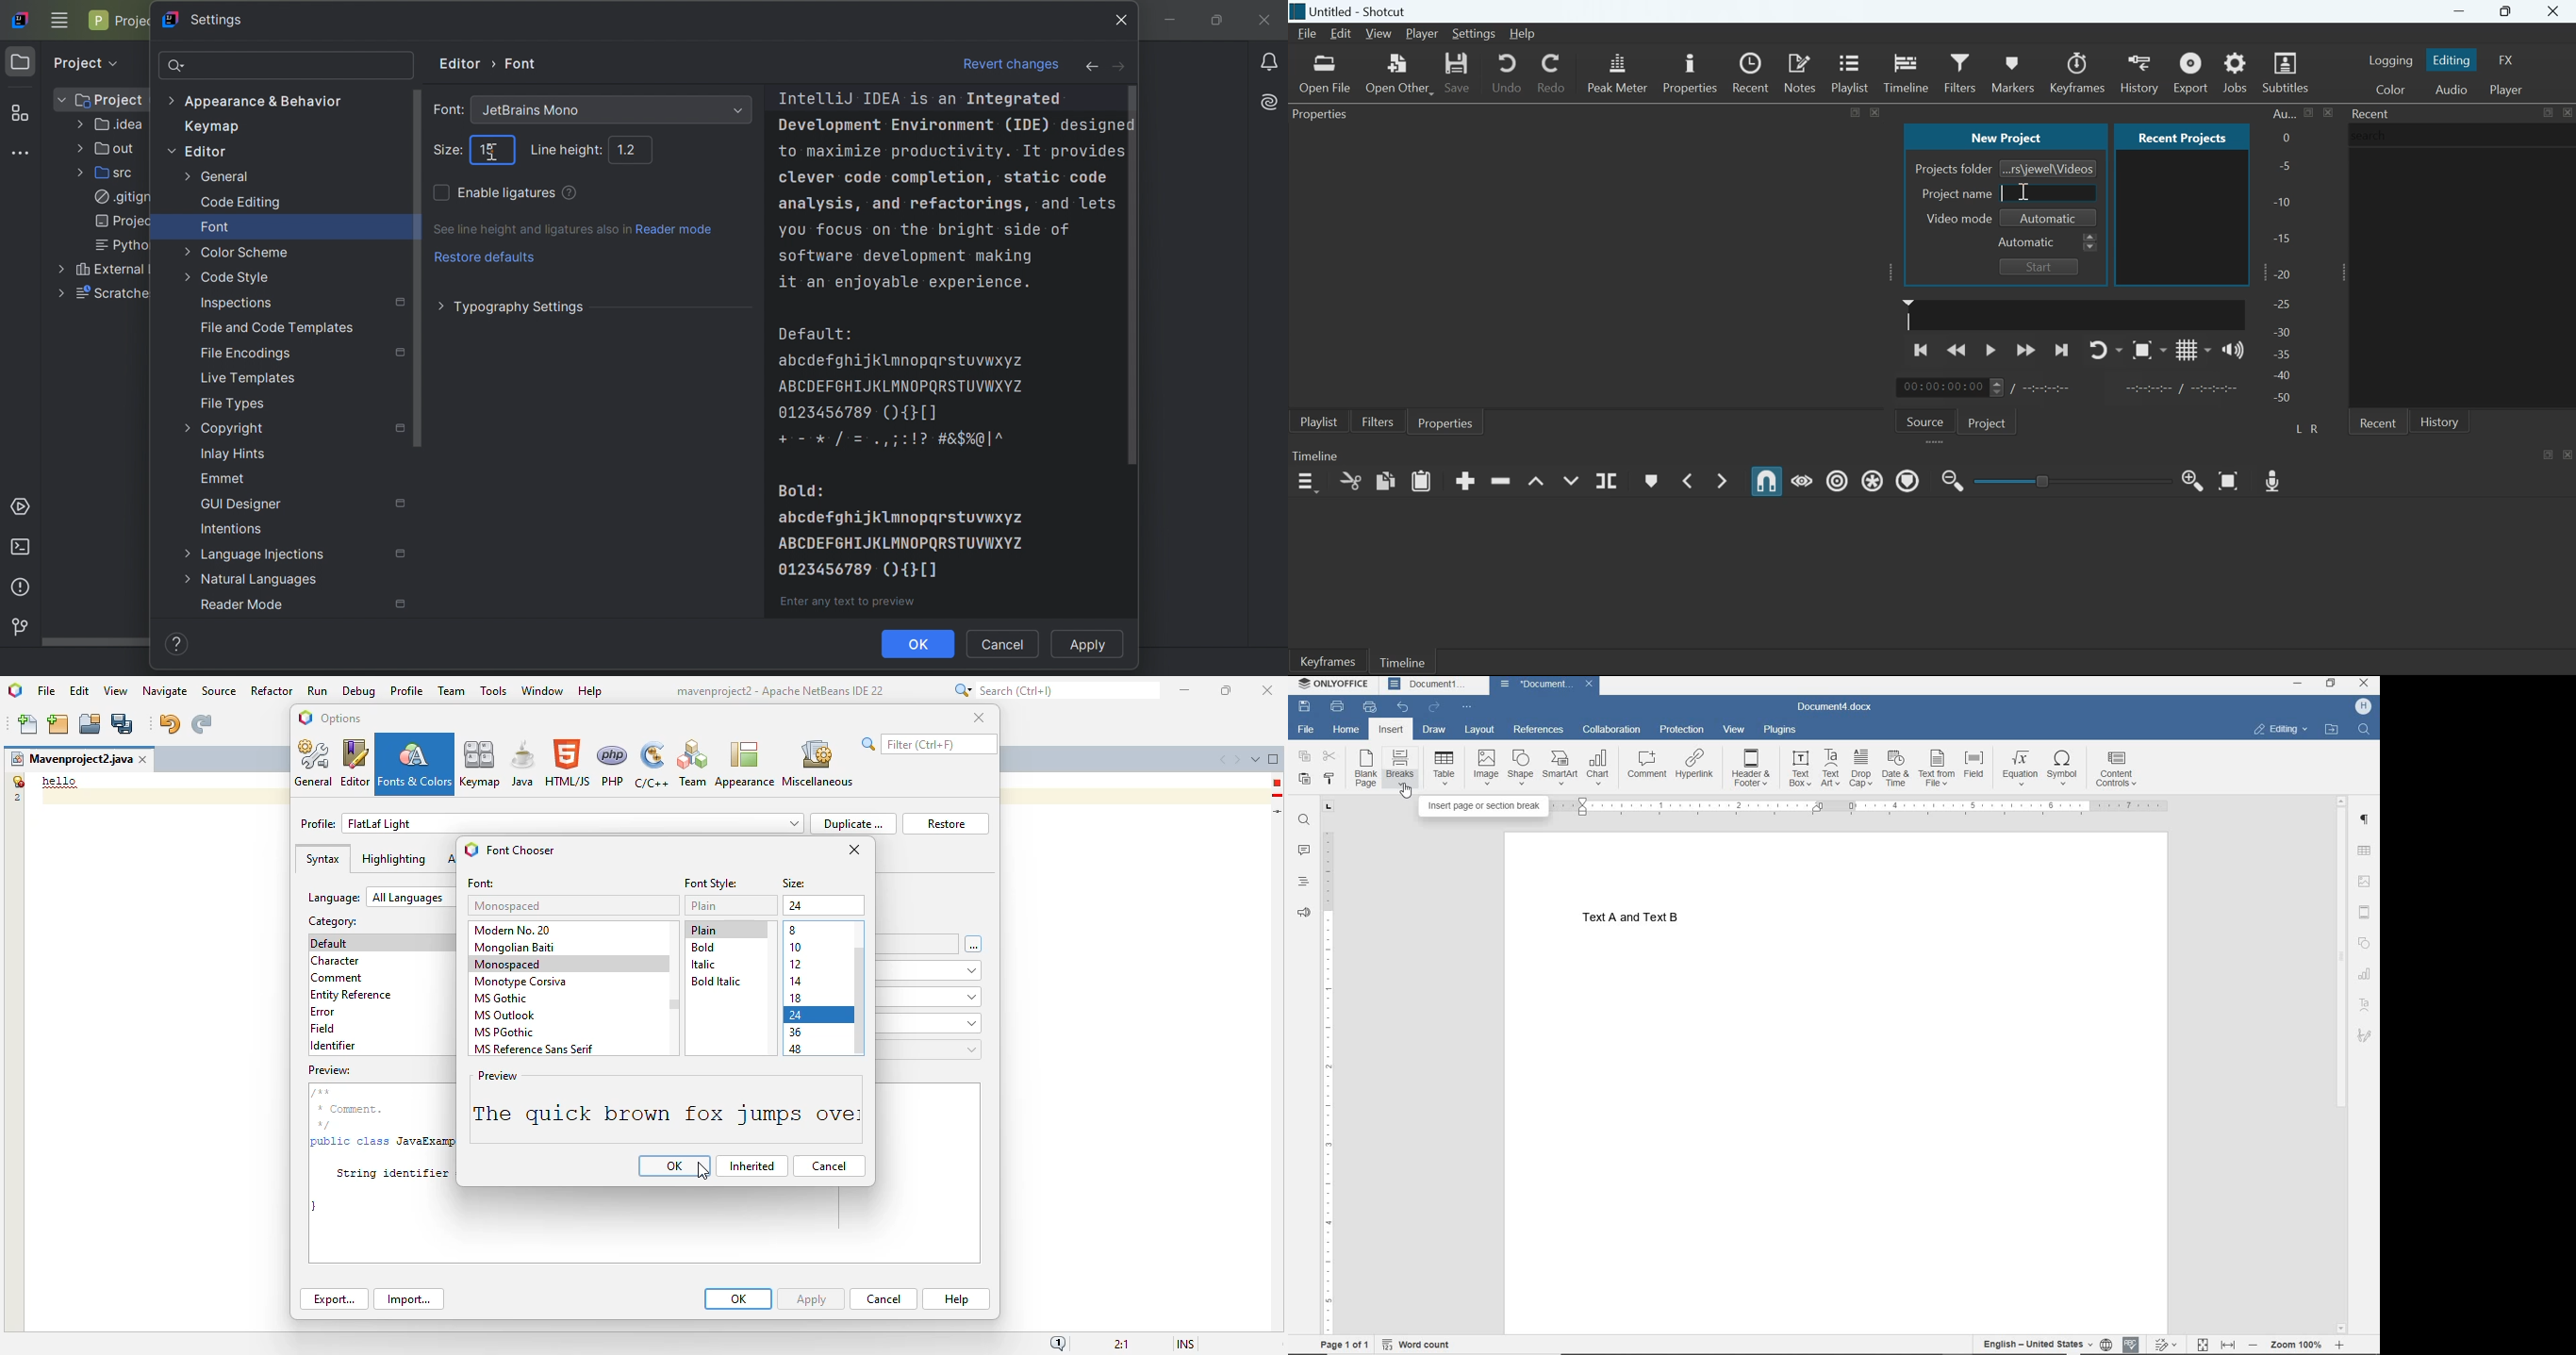 This screenshot has height=1372, width=2576. Describe the element at coordinates (2332, 684) in the screenshot. I see `restore down` at that location.